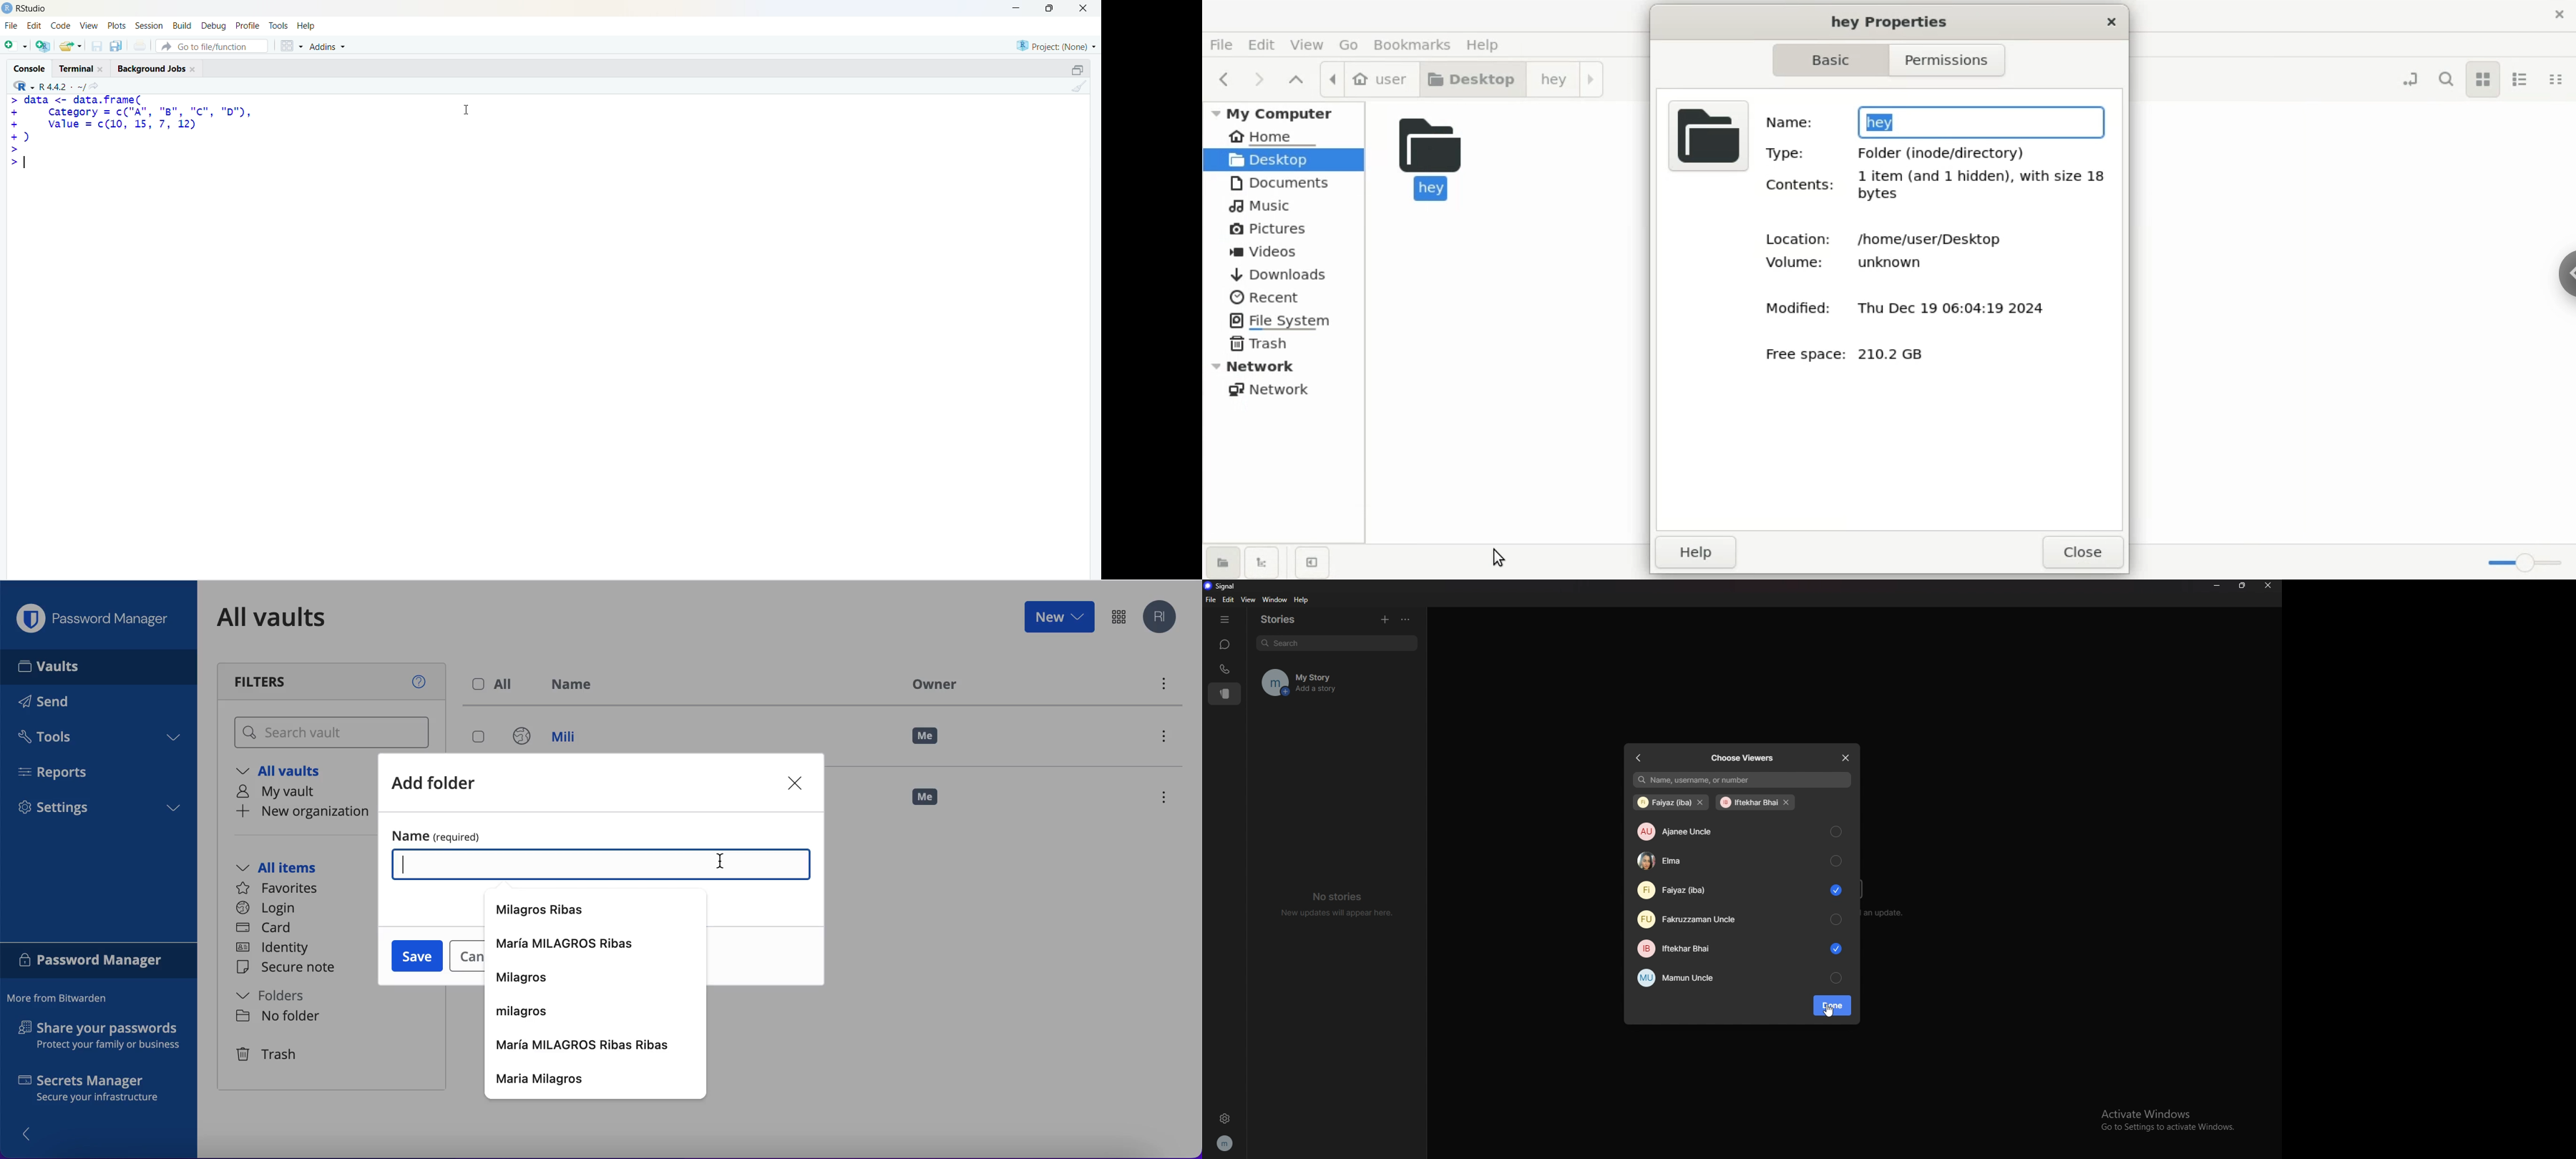  Describe the element at coordinates (279, 26) in the screenshot. I see `tools` at that location.